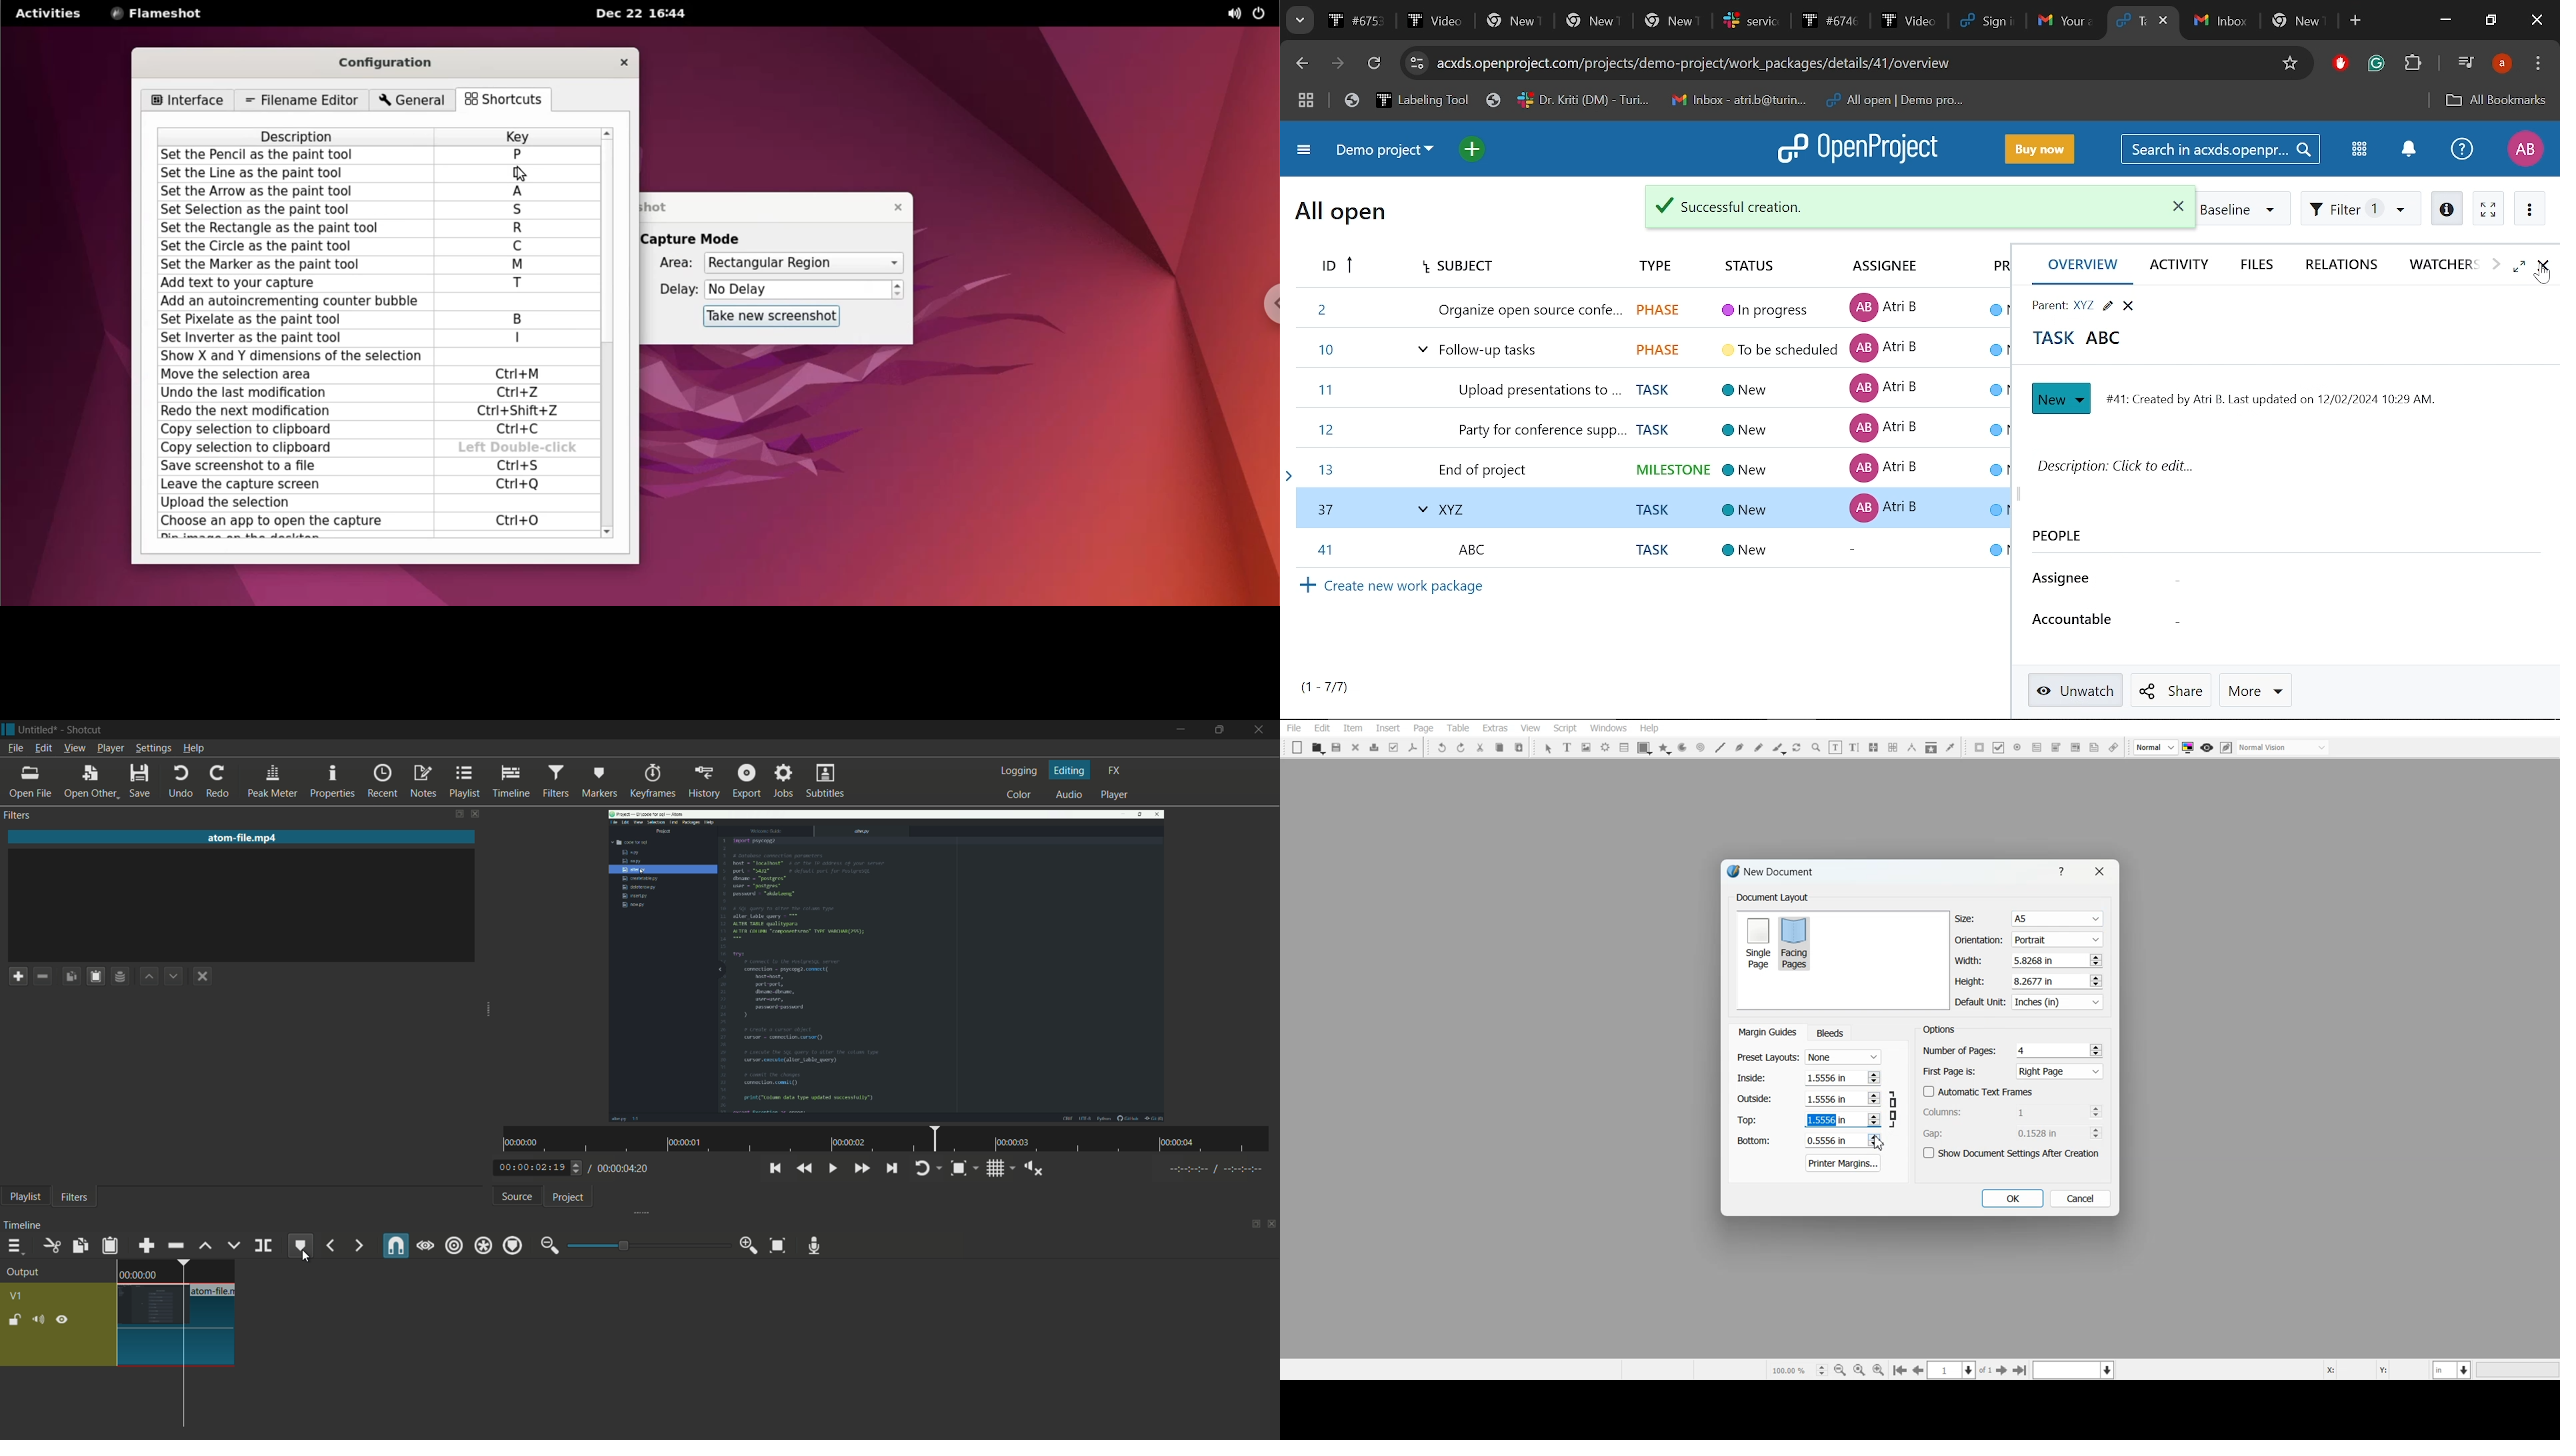 The image size is (2576, 1456). Describe the element at coordinates (1939, 1029) in the screenshot. I see `Text` at that location.